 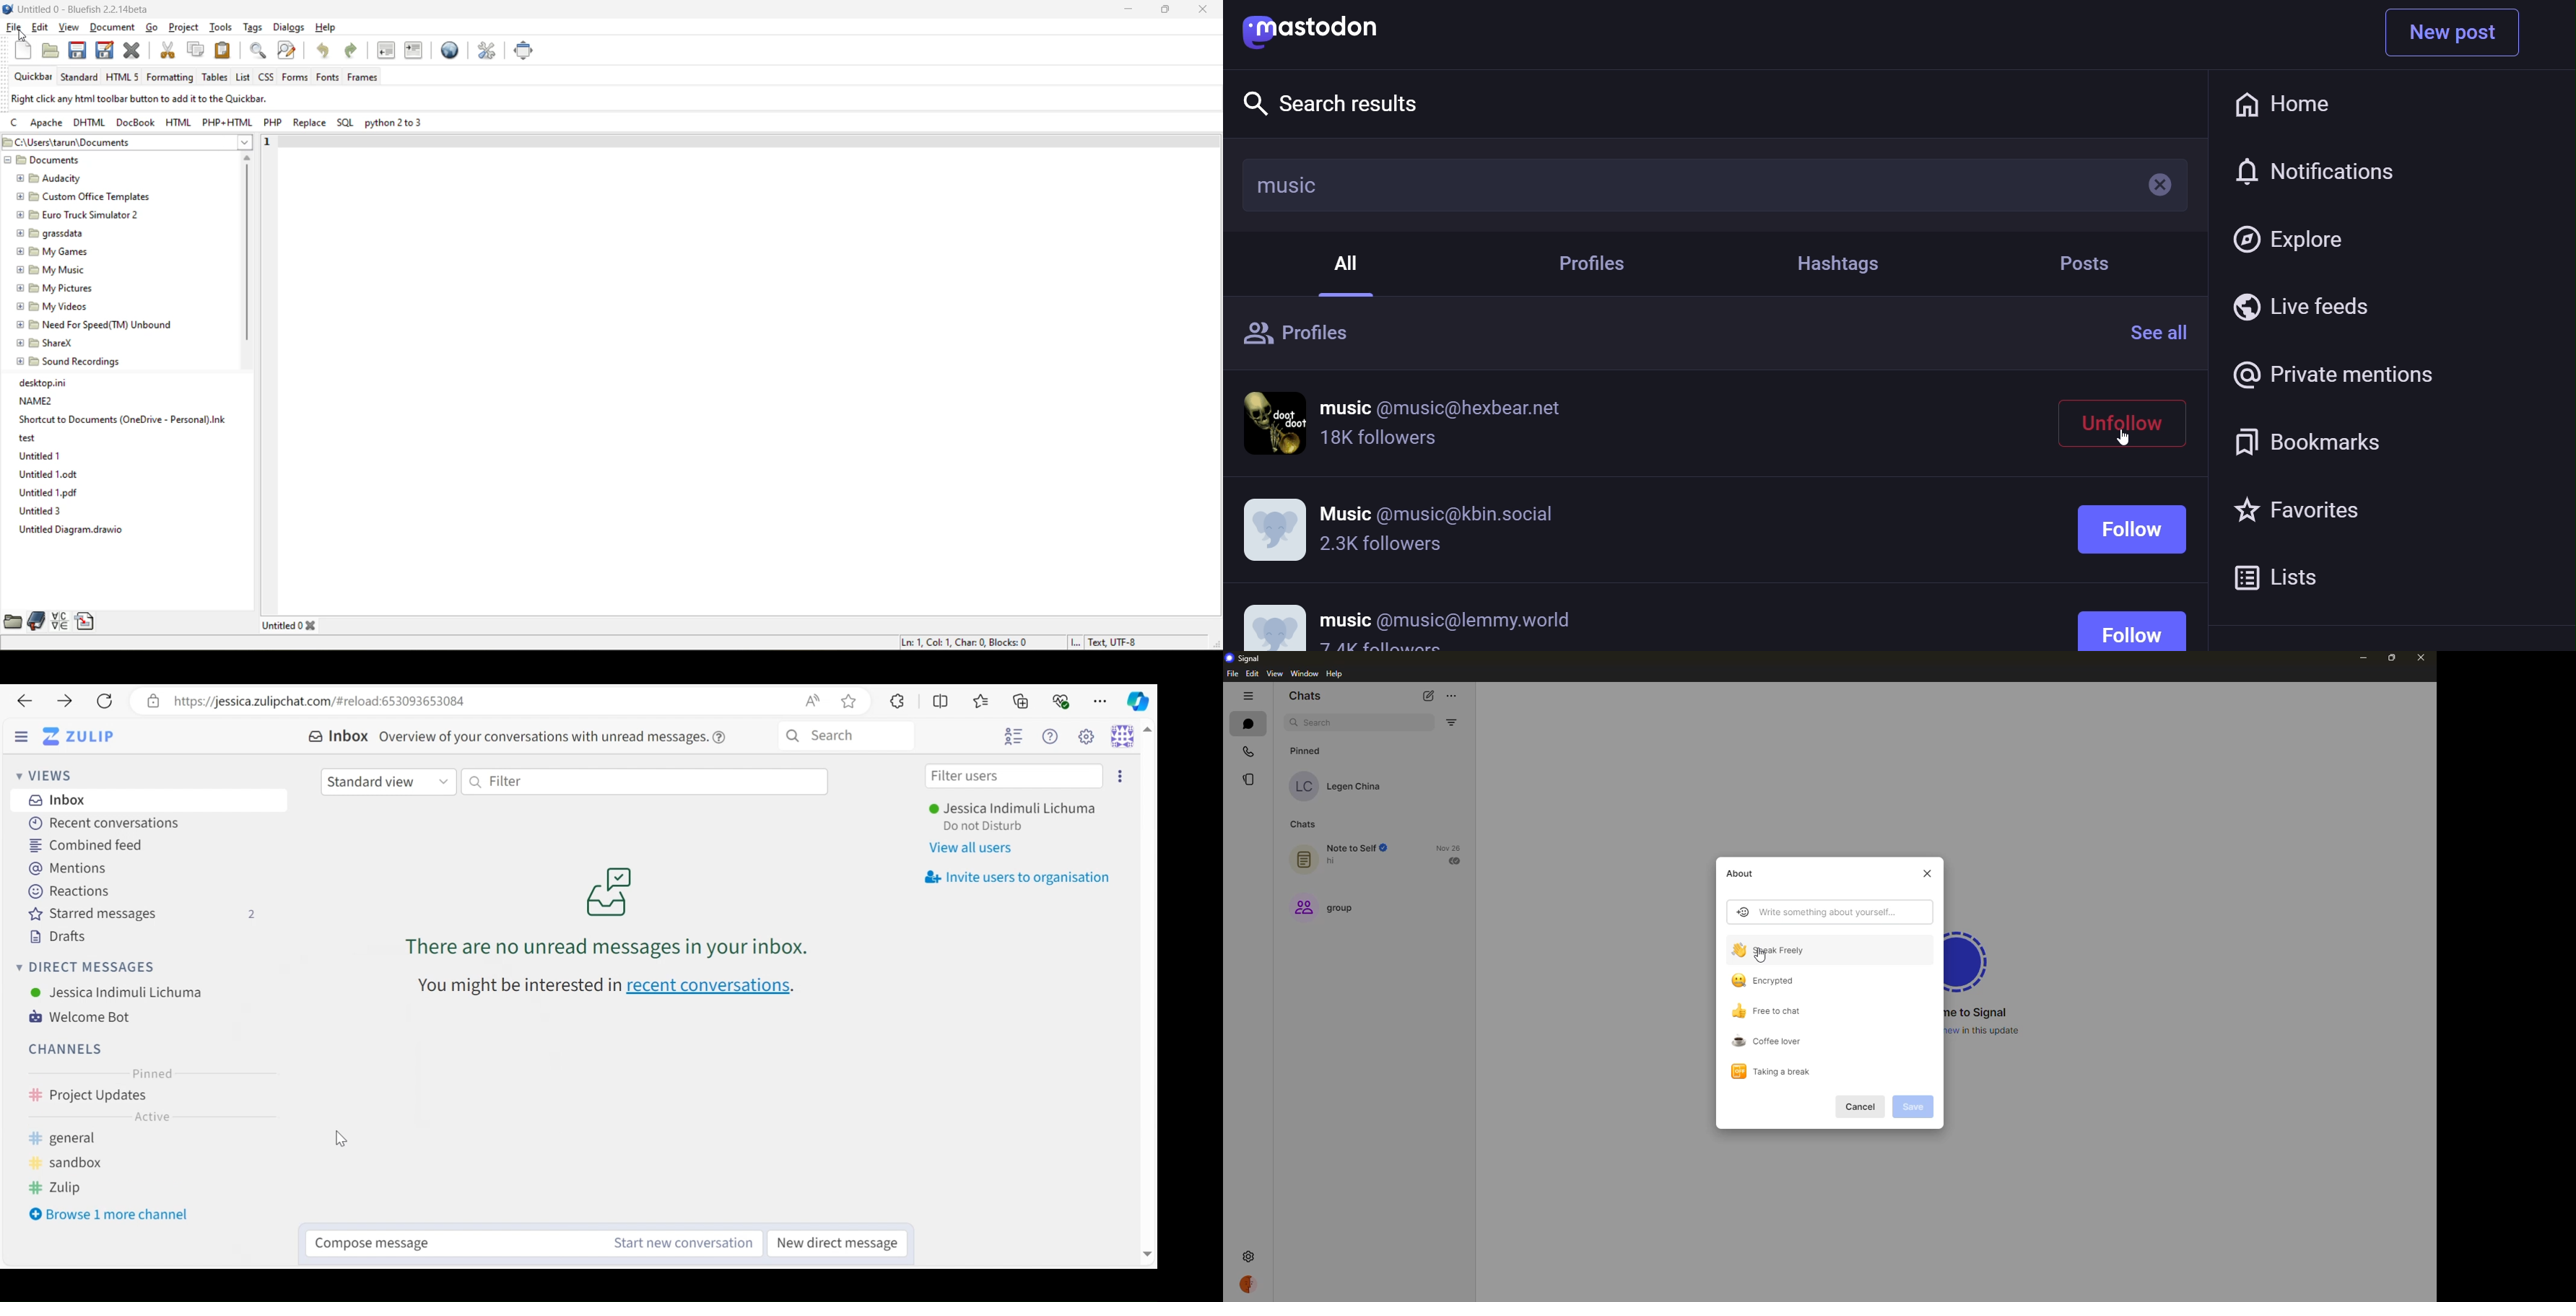 What do you see at coordinates (2151, 185) in the screenshot?
I see ` remove text` at bounding box center [2151, 185].